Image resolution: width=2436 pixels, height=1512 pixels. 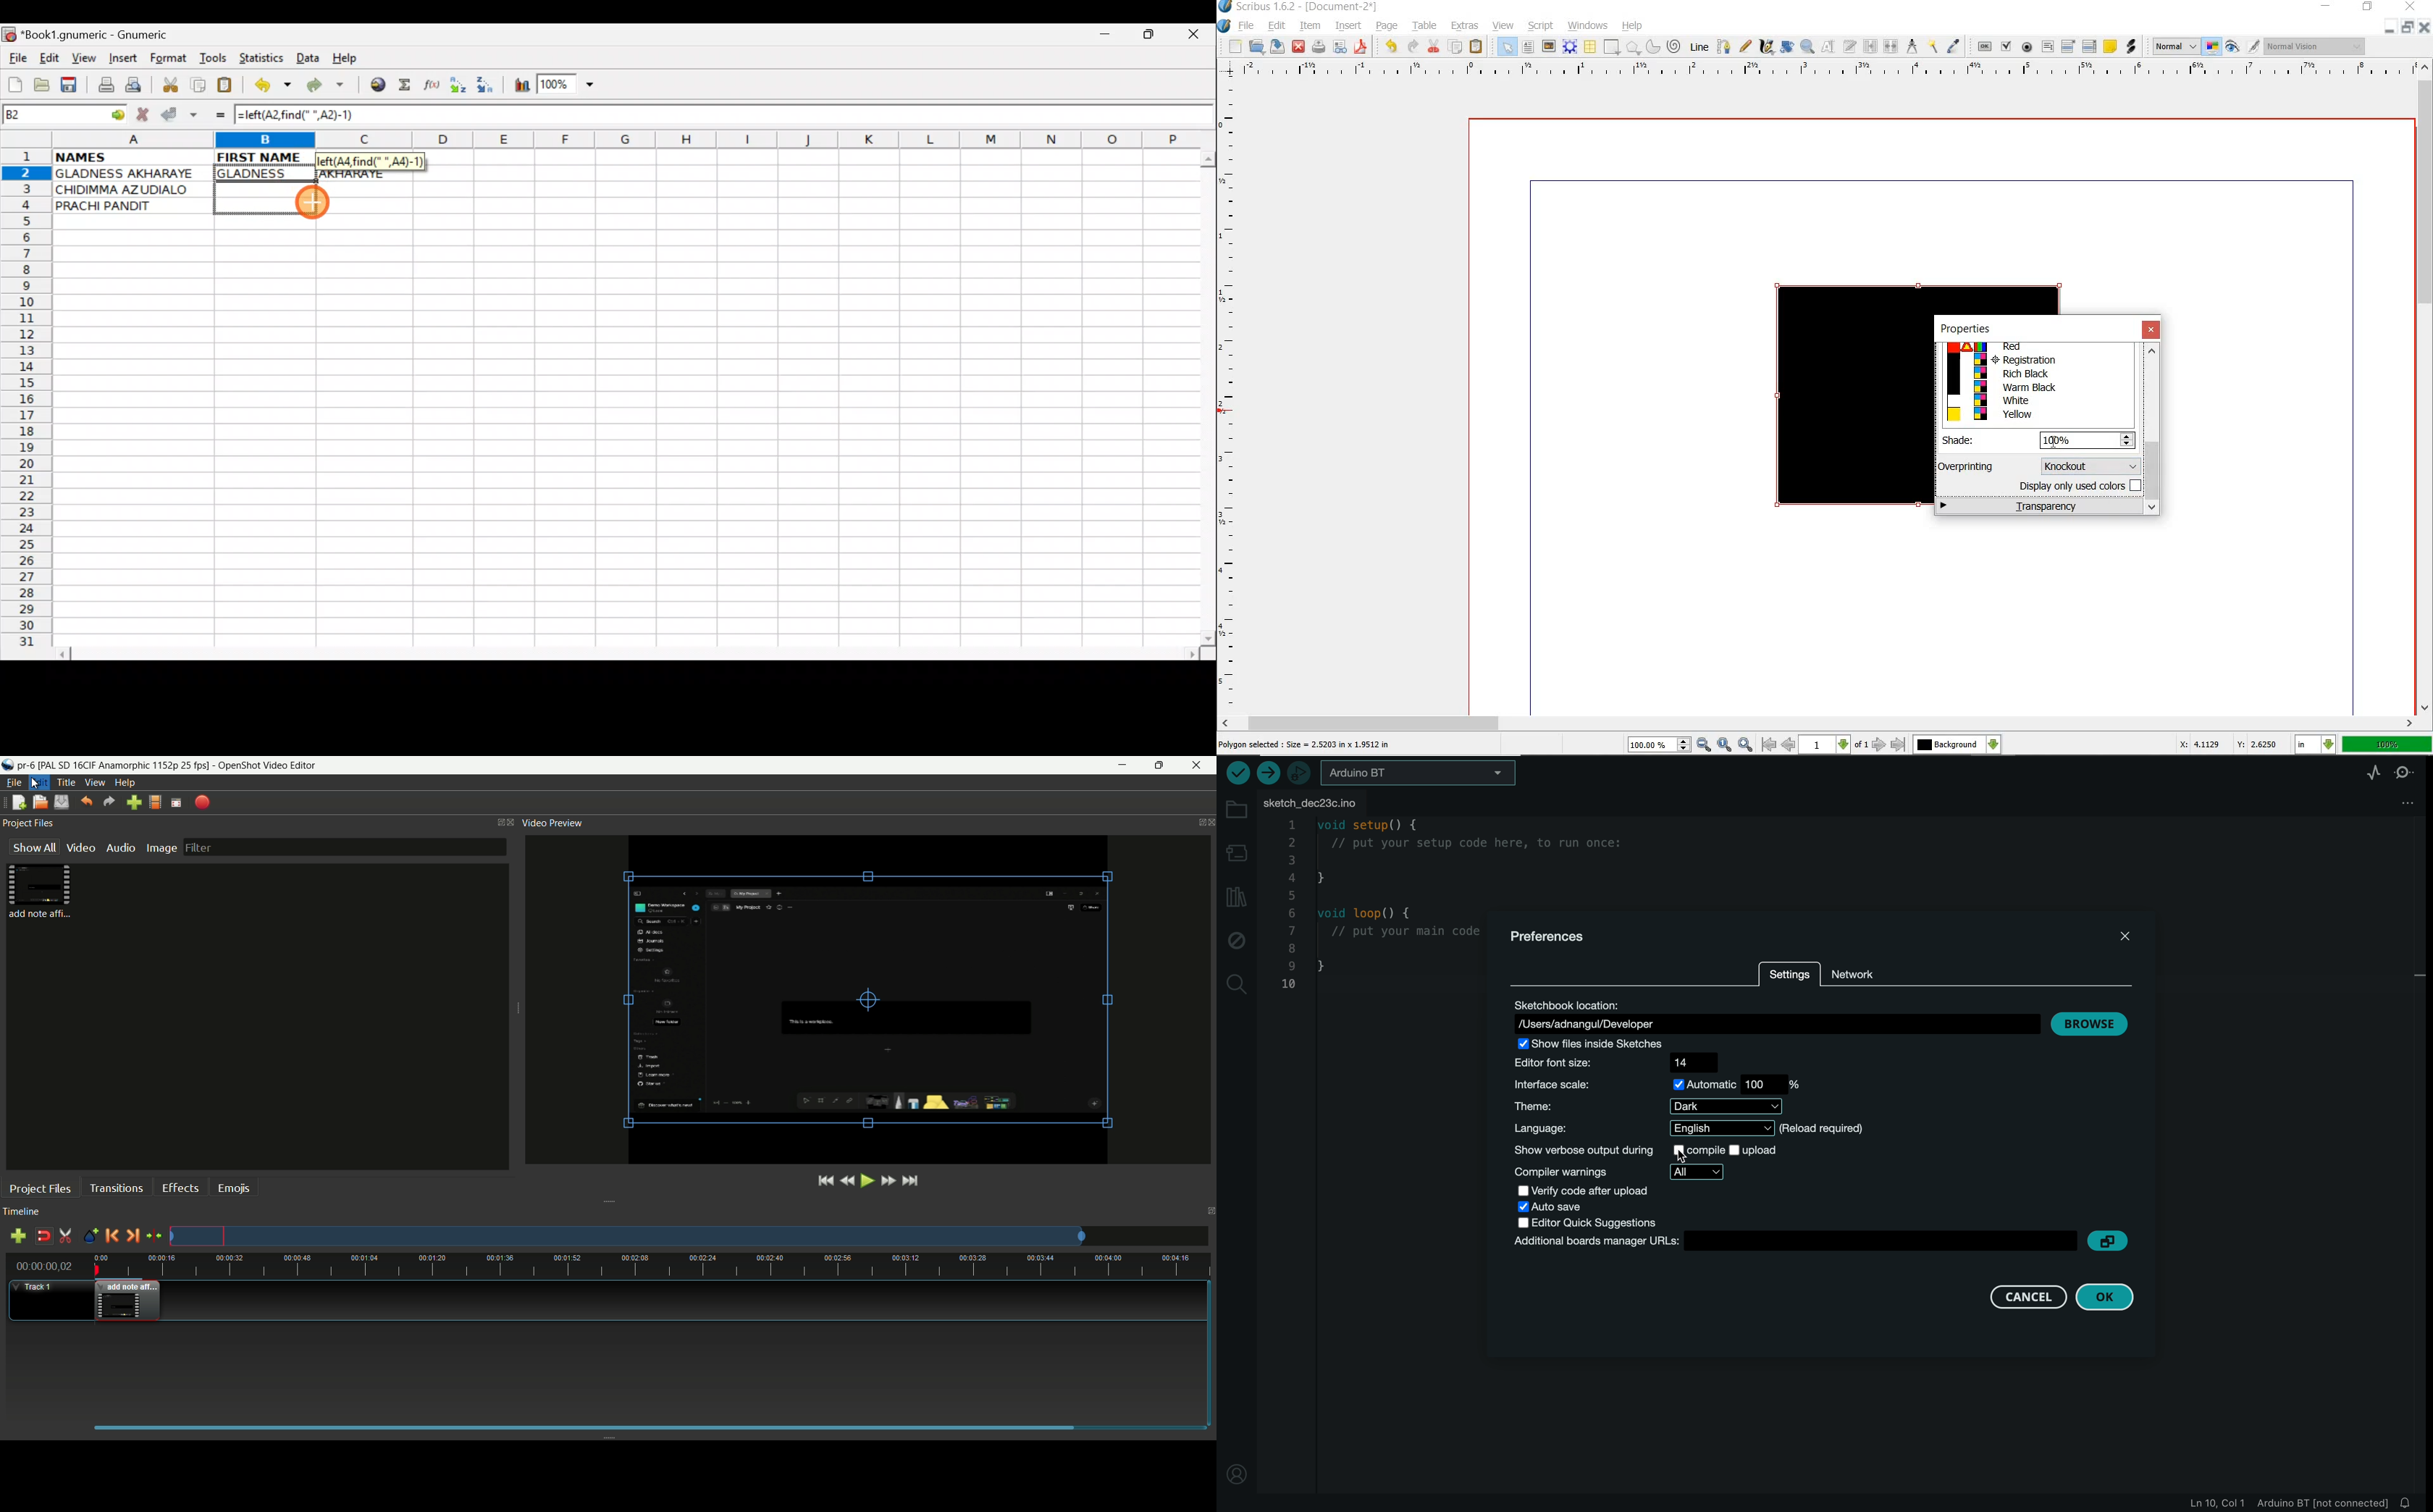 What do you see at coordinates (1277, 26) in the screenshot?
I see `edit` at bounding box center [1277, 26].